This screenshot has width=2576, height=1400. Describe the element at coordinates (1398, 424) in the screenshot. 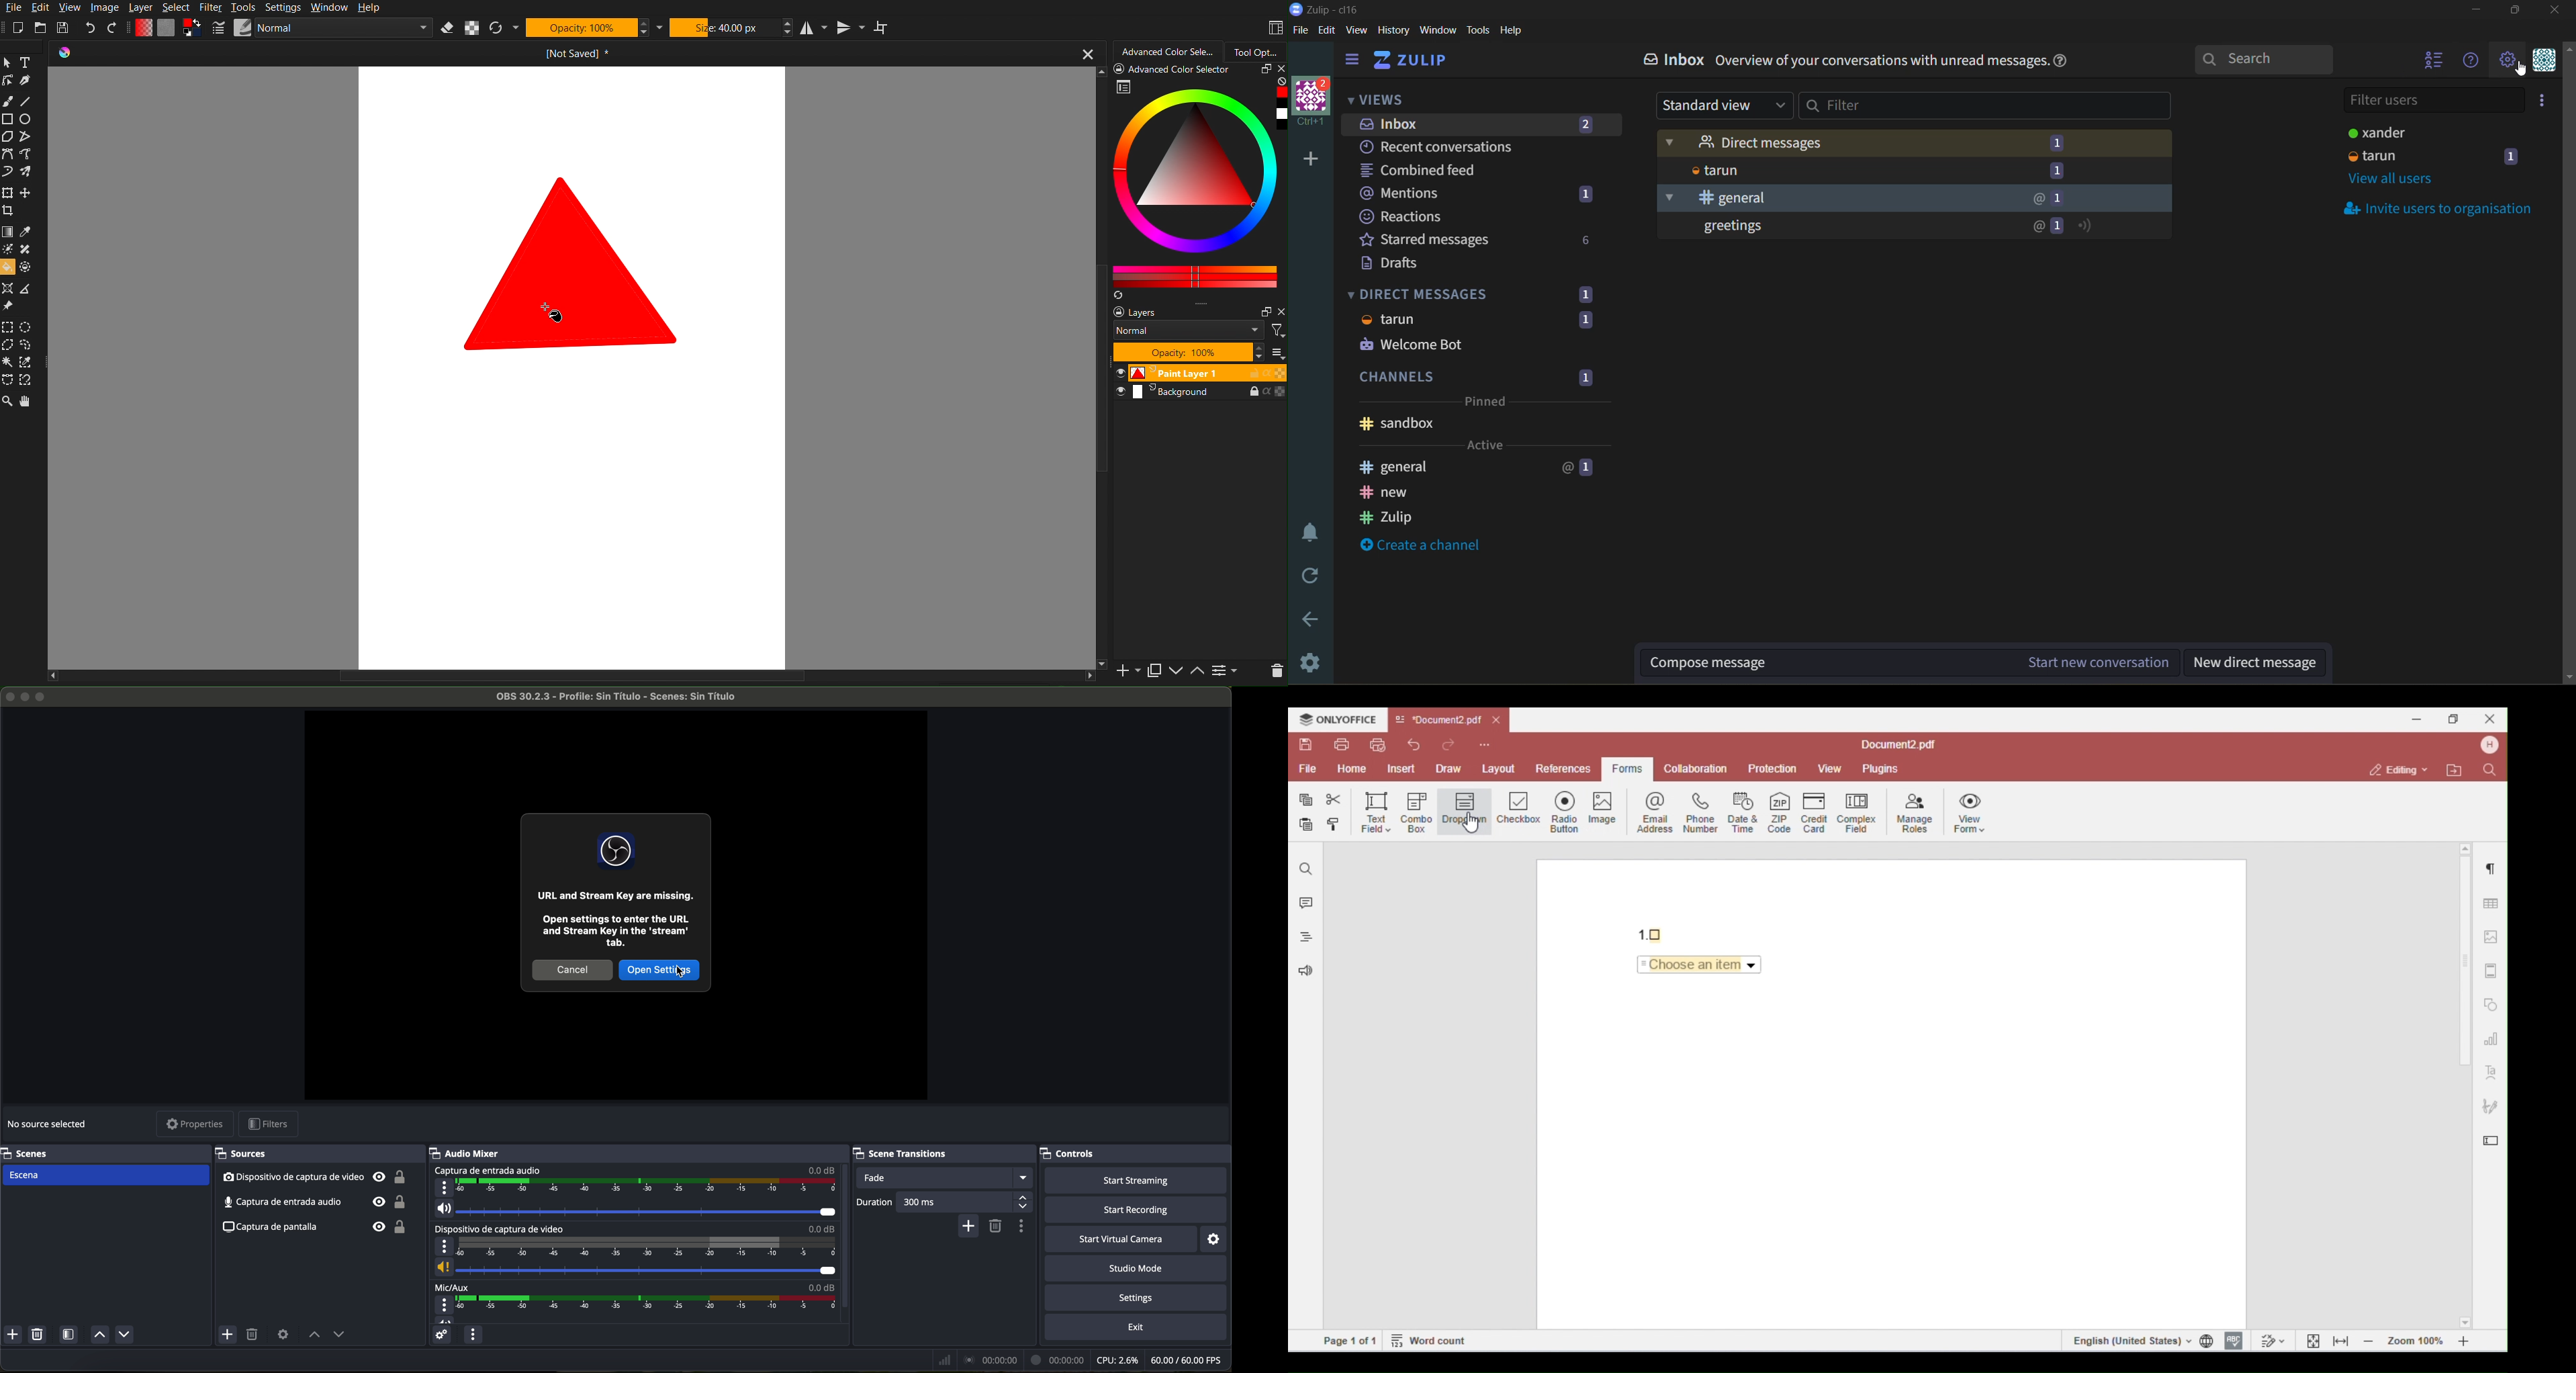

I see `sandbox` at that location.